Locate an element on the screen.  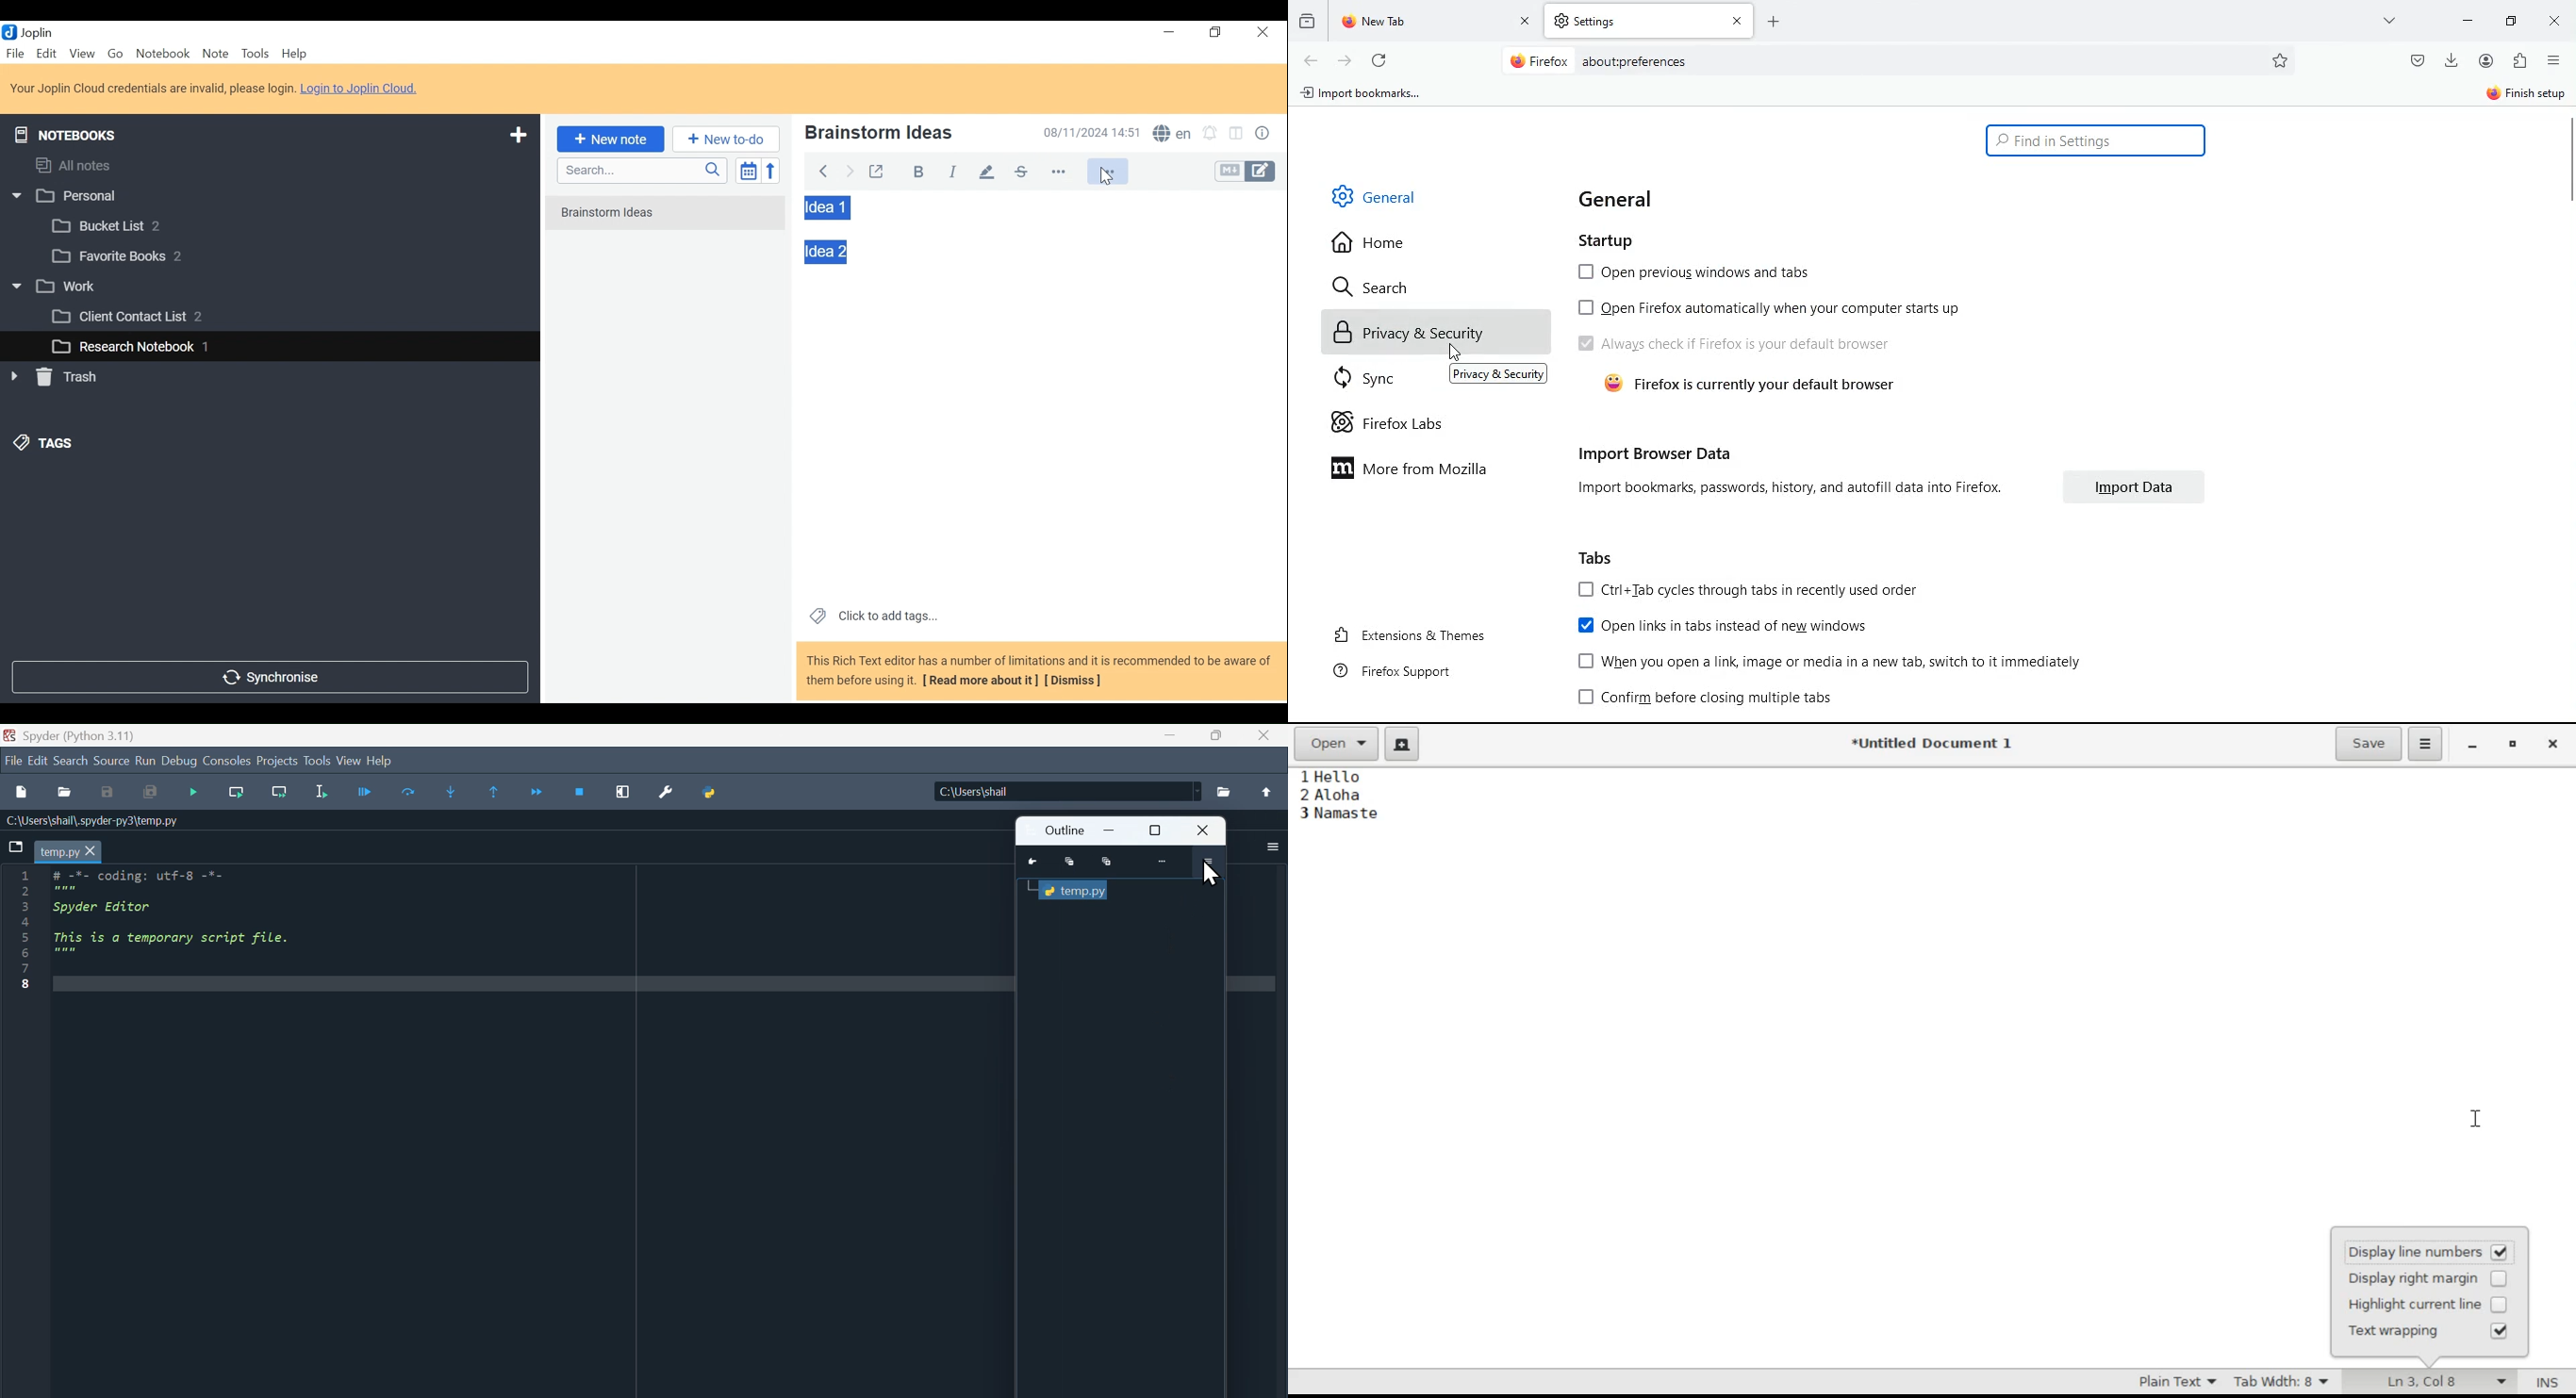
close is located at coordinates (1263, 735).